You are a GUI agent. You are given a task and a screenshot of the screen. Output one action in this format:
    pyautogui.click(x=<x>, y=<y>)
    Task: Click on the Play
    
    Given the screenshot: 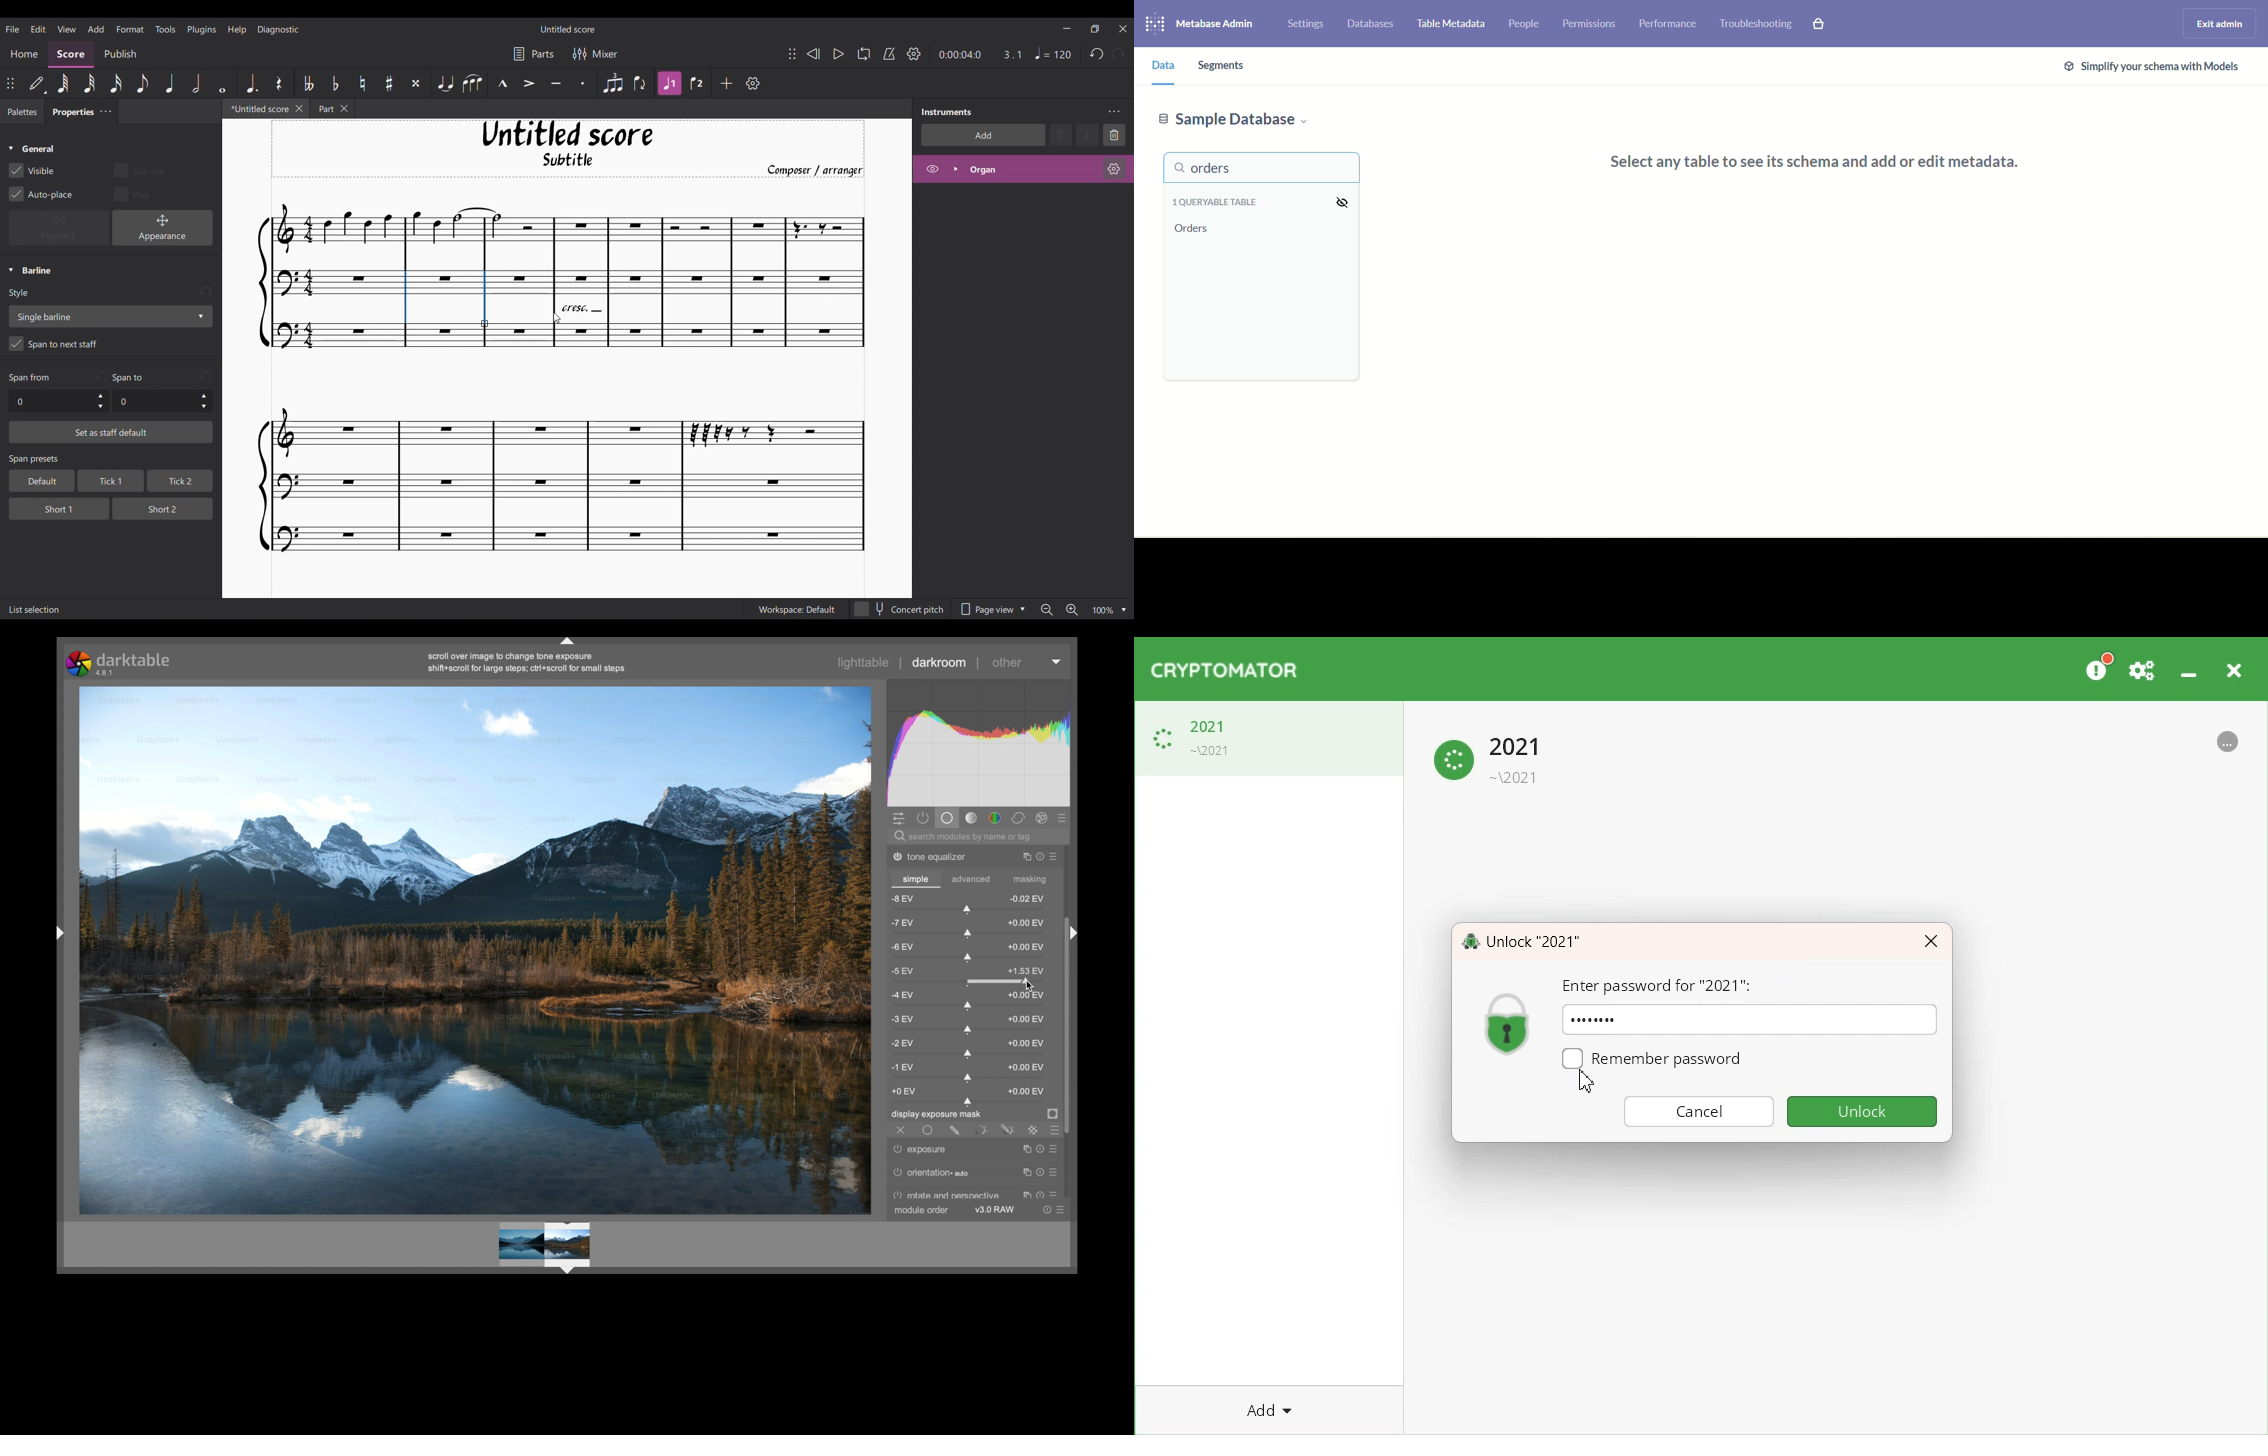 What is the action you would take?
    pyautogui.click(x=838, y=54)
    